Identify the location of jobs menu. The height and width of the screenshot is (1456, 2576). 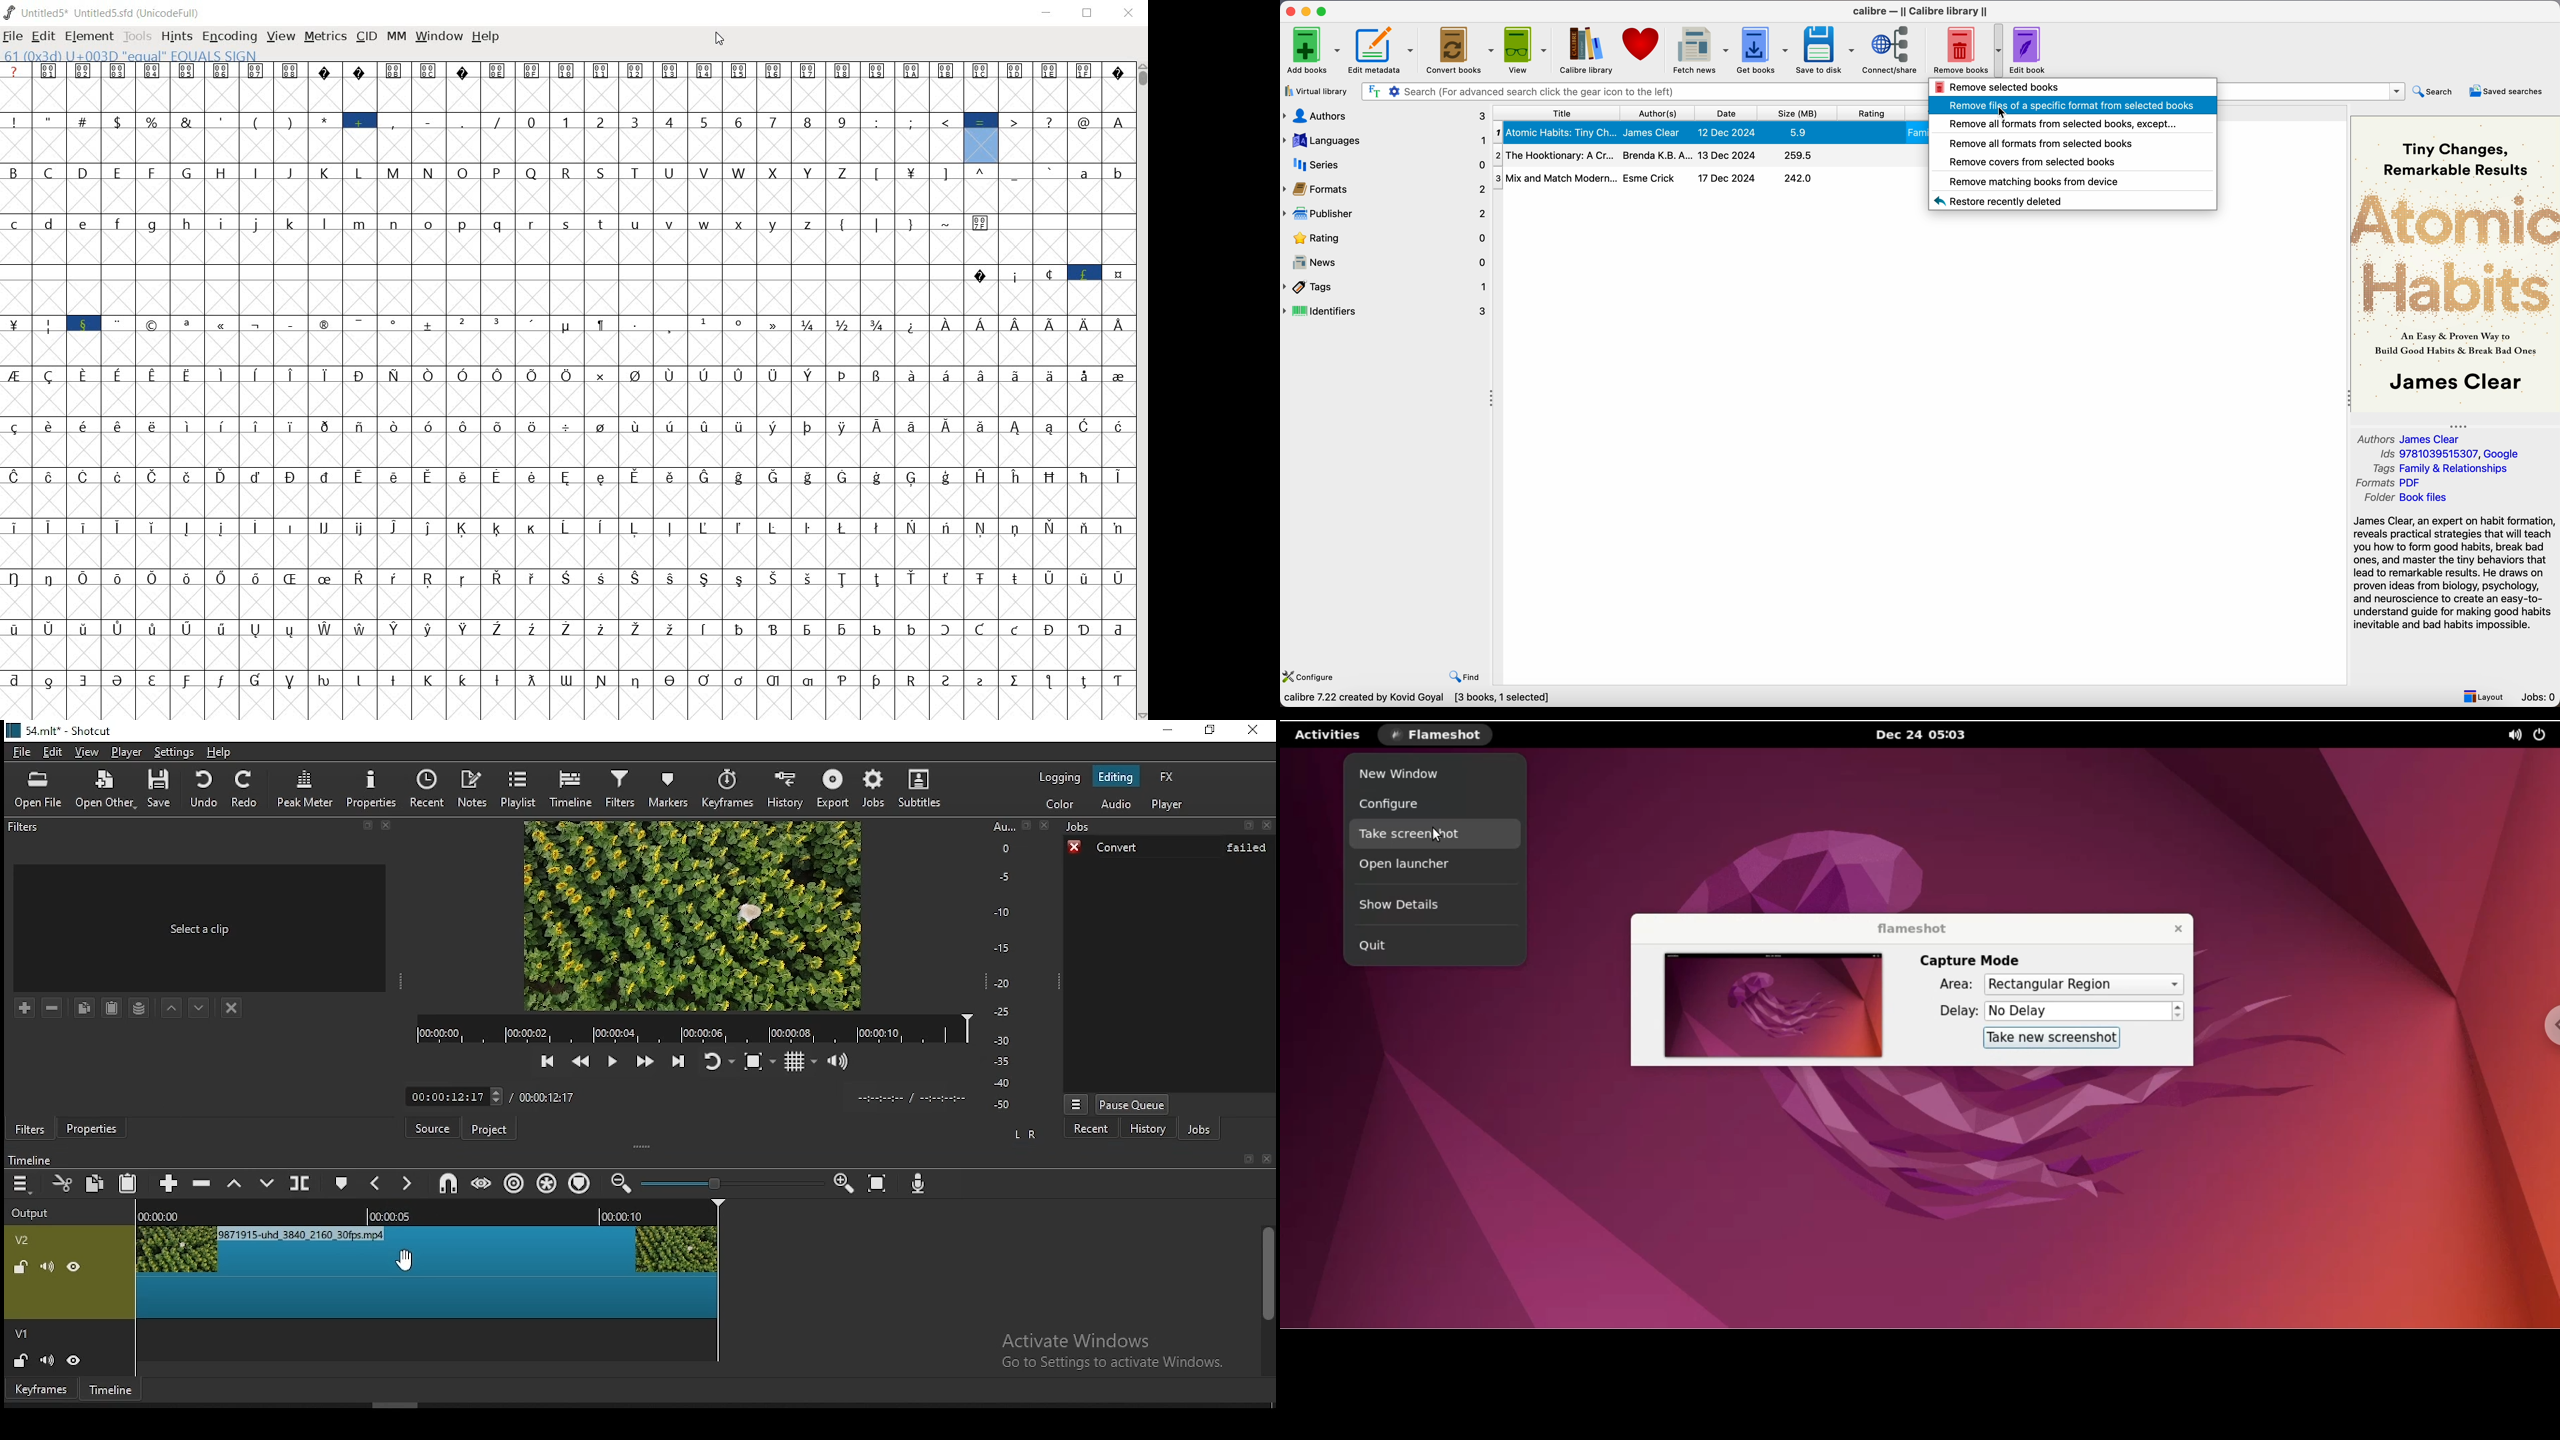
(1077, 1104).